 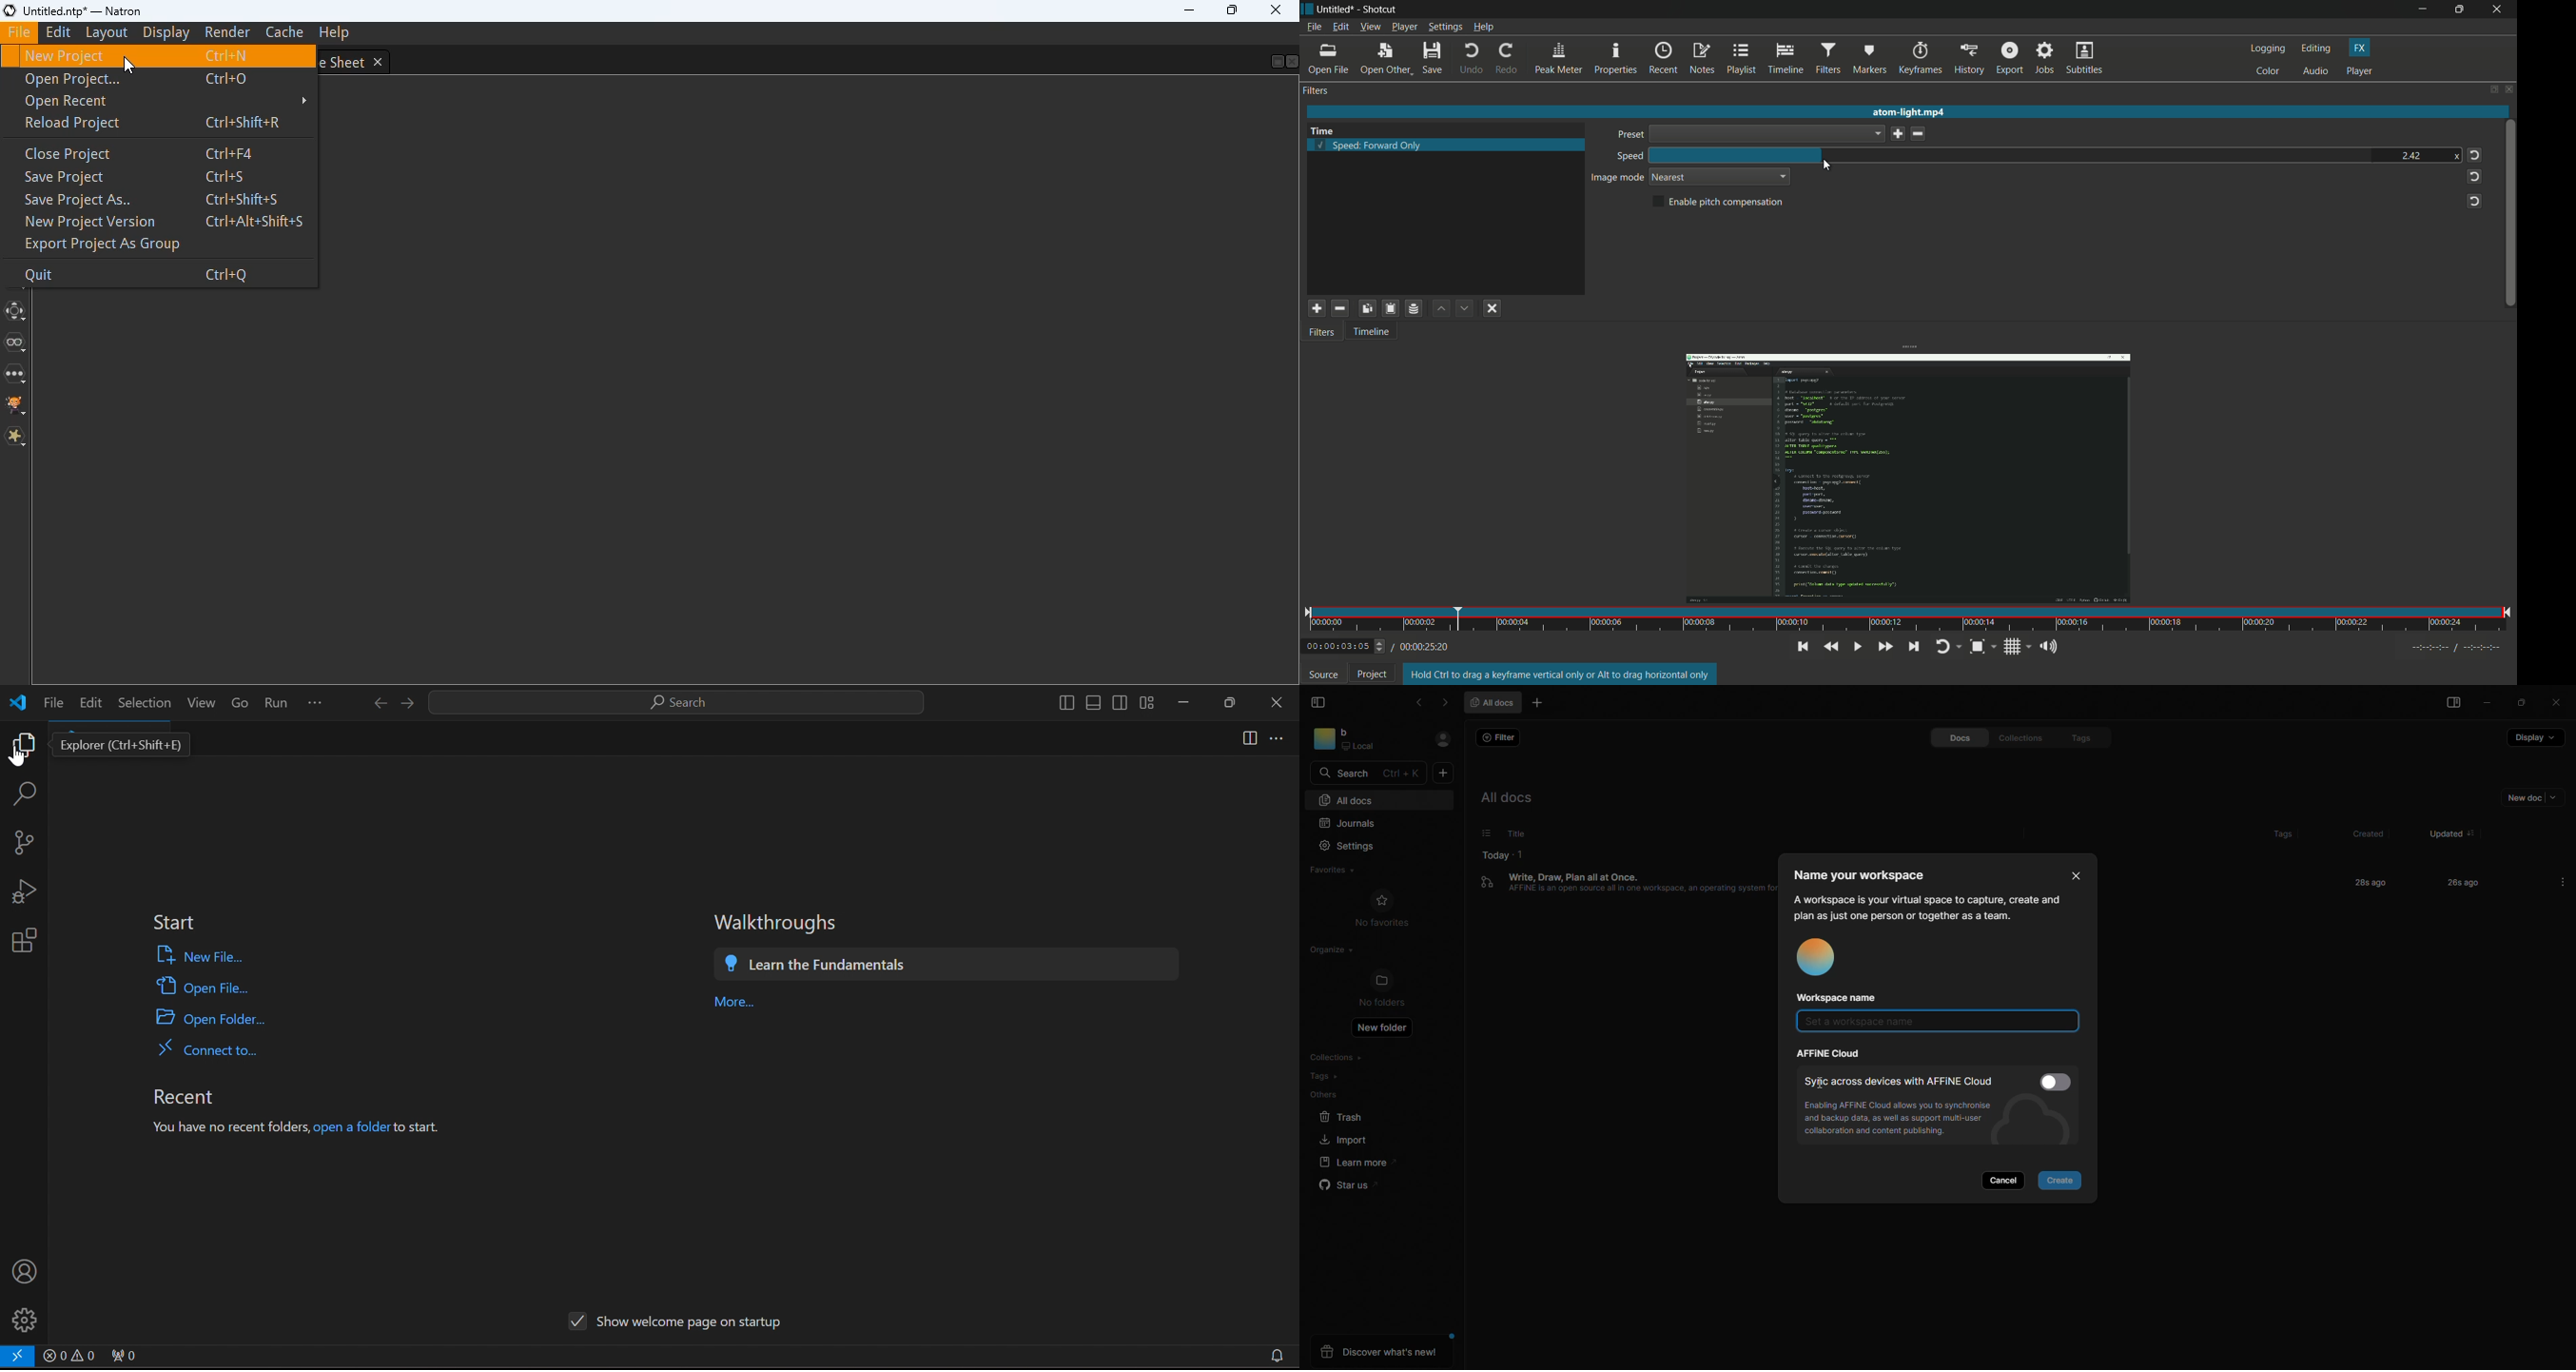 What do you see at coordinates (1743, 59) in the screenshot?
I see `playlist` at bounding box center [1743, 59].